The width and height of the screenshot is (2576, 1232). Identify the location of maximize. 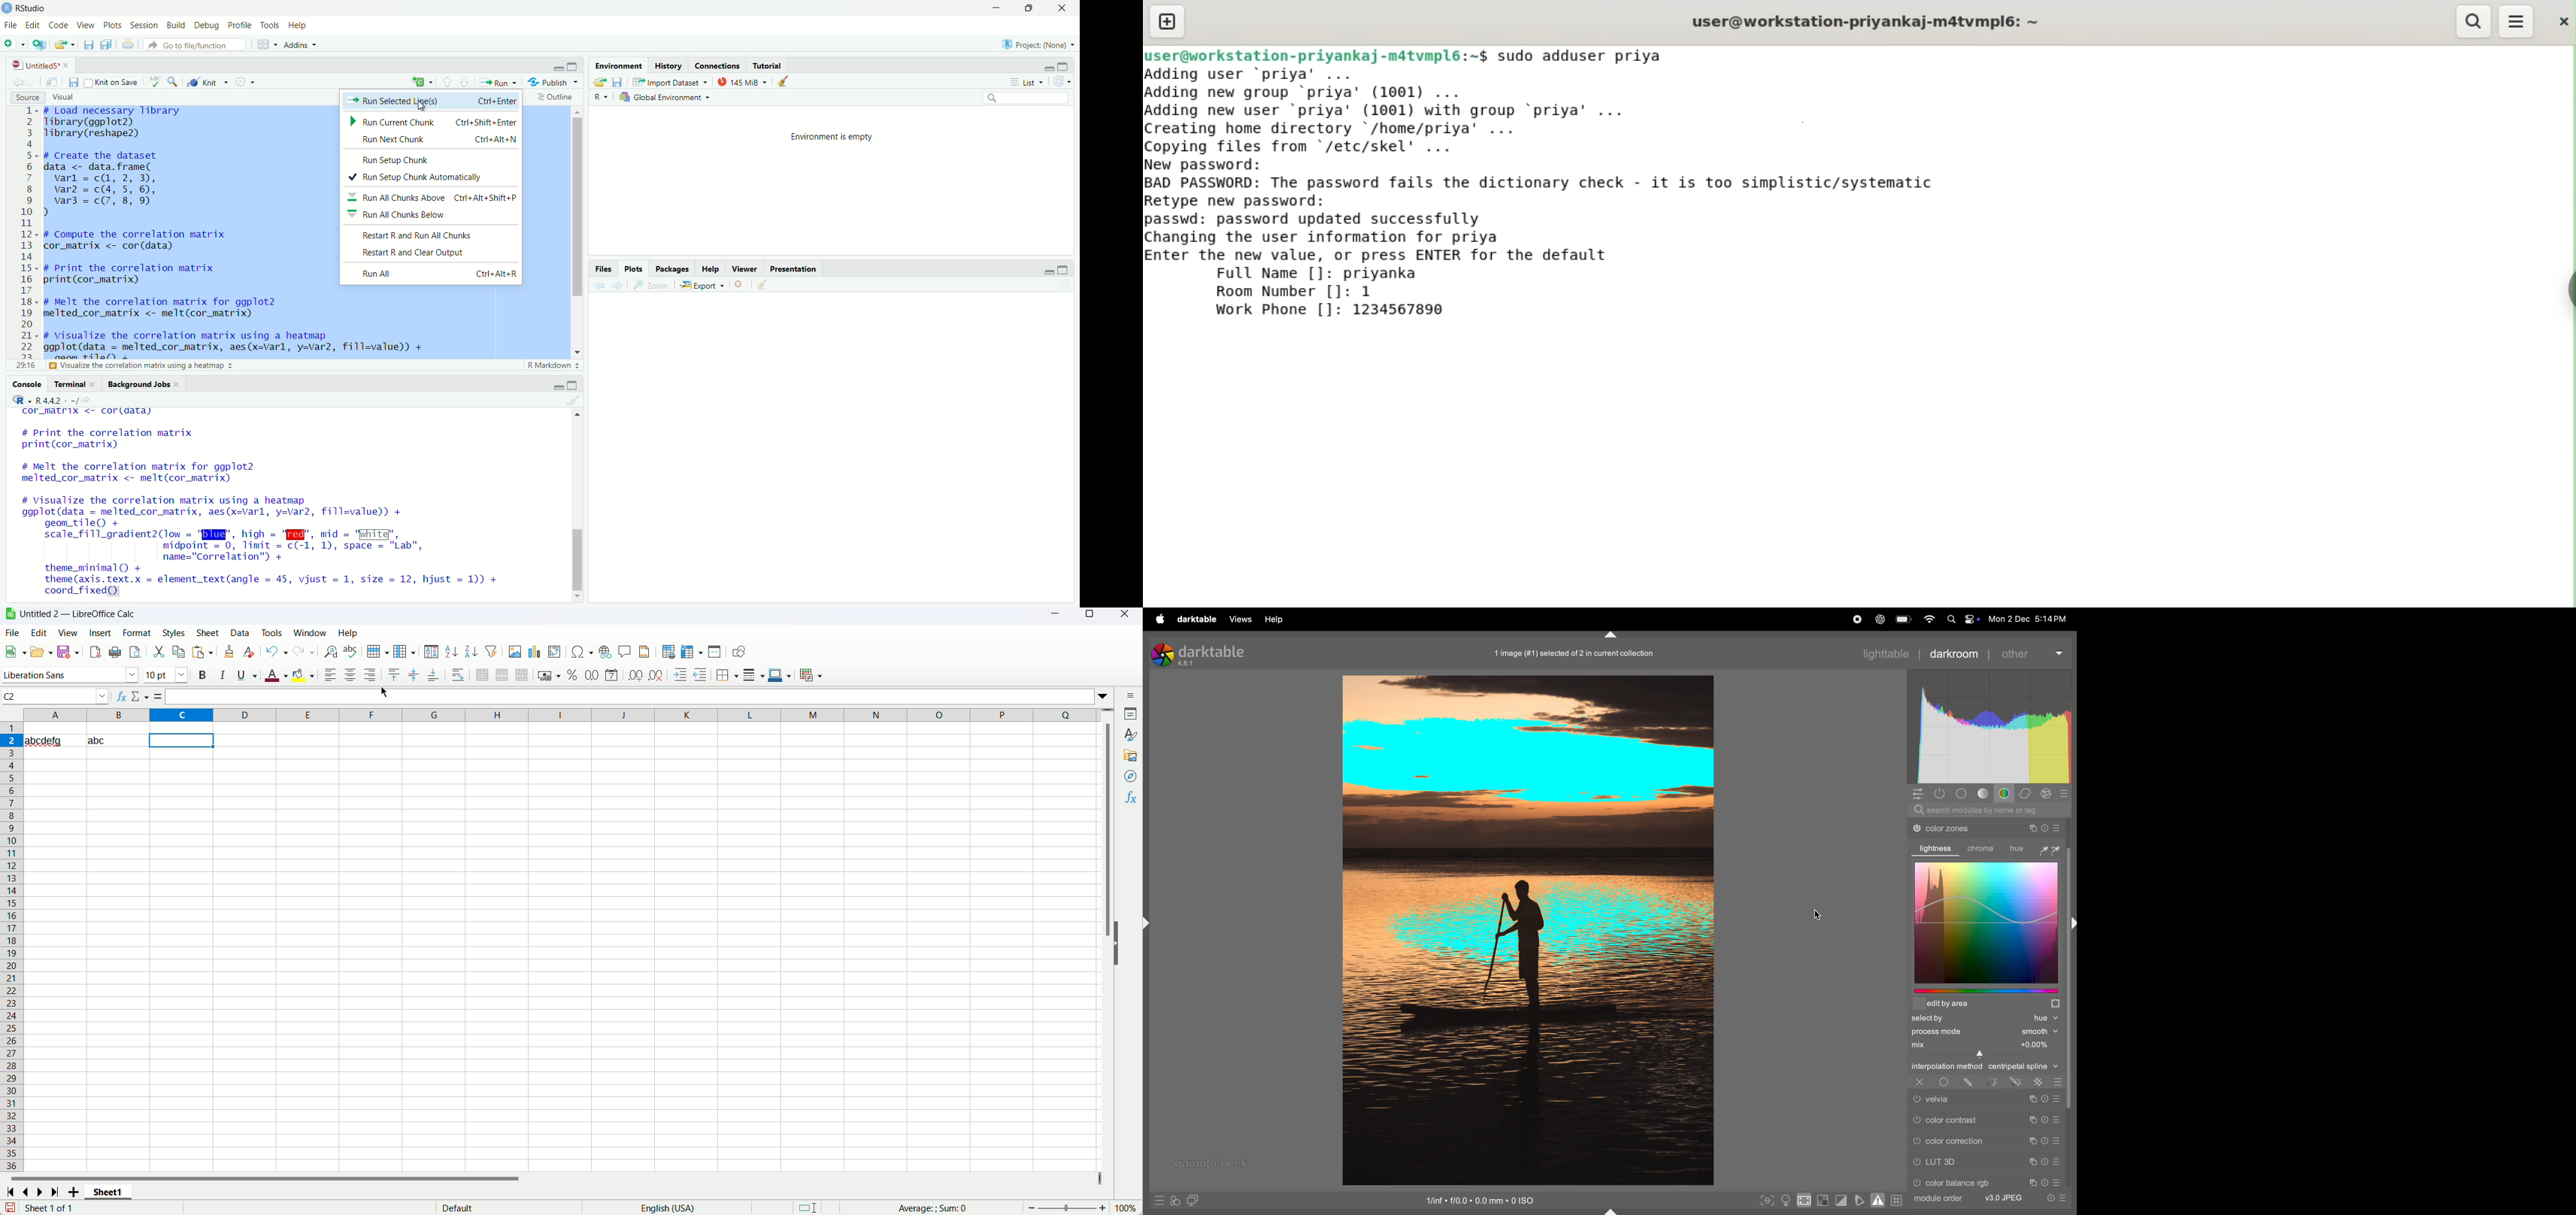
(1064, 270).